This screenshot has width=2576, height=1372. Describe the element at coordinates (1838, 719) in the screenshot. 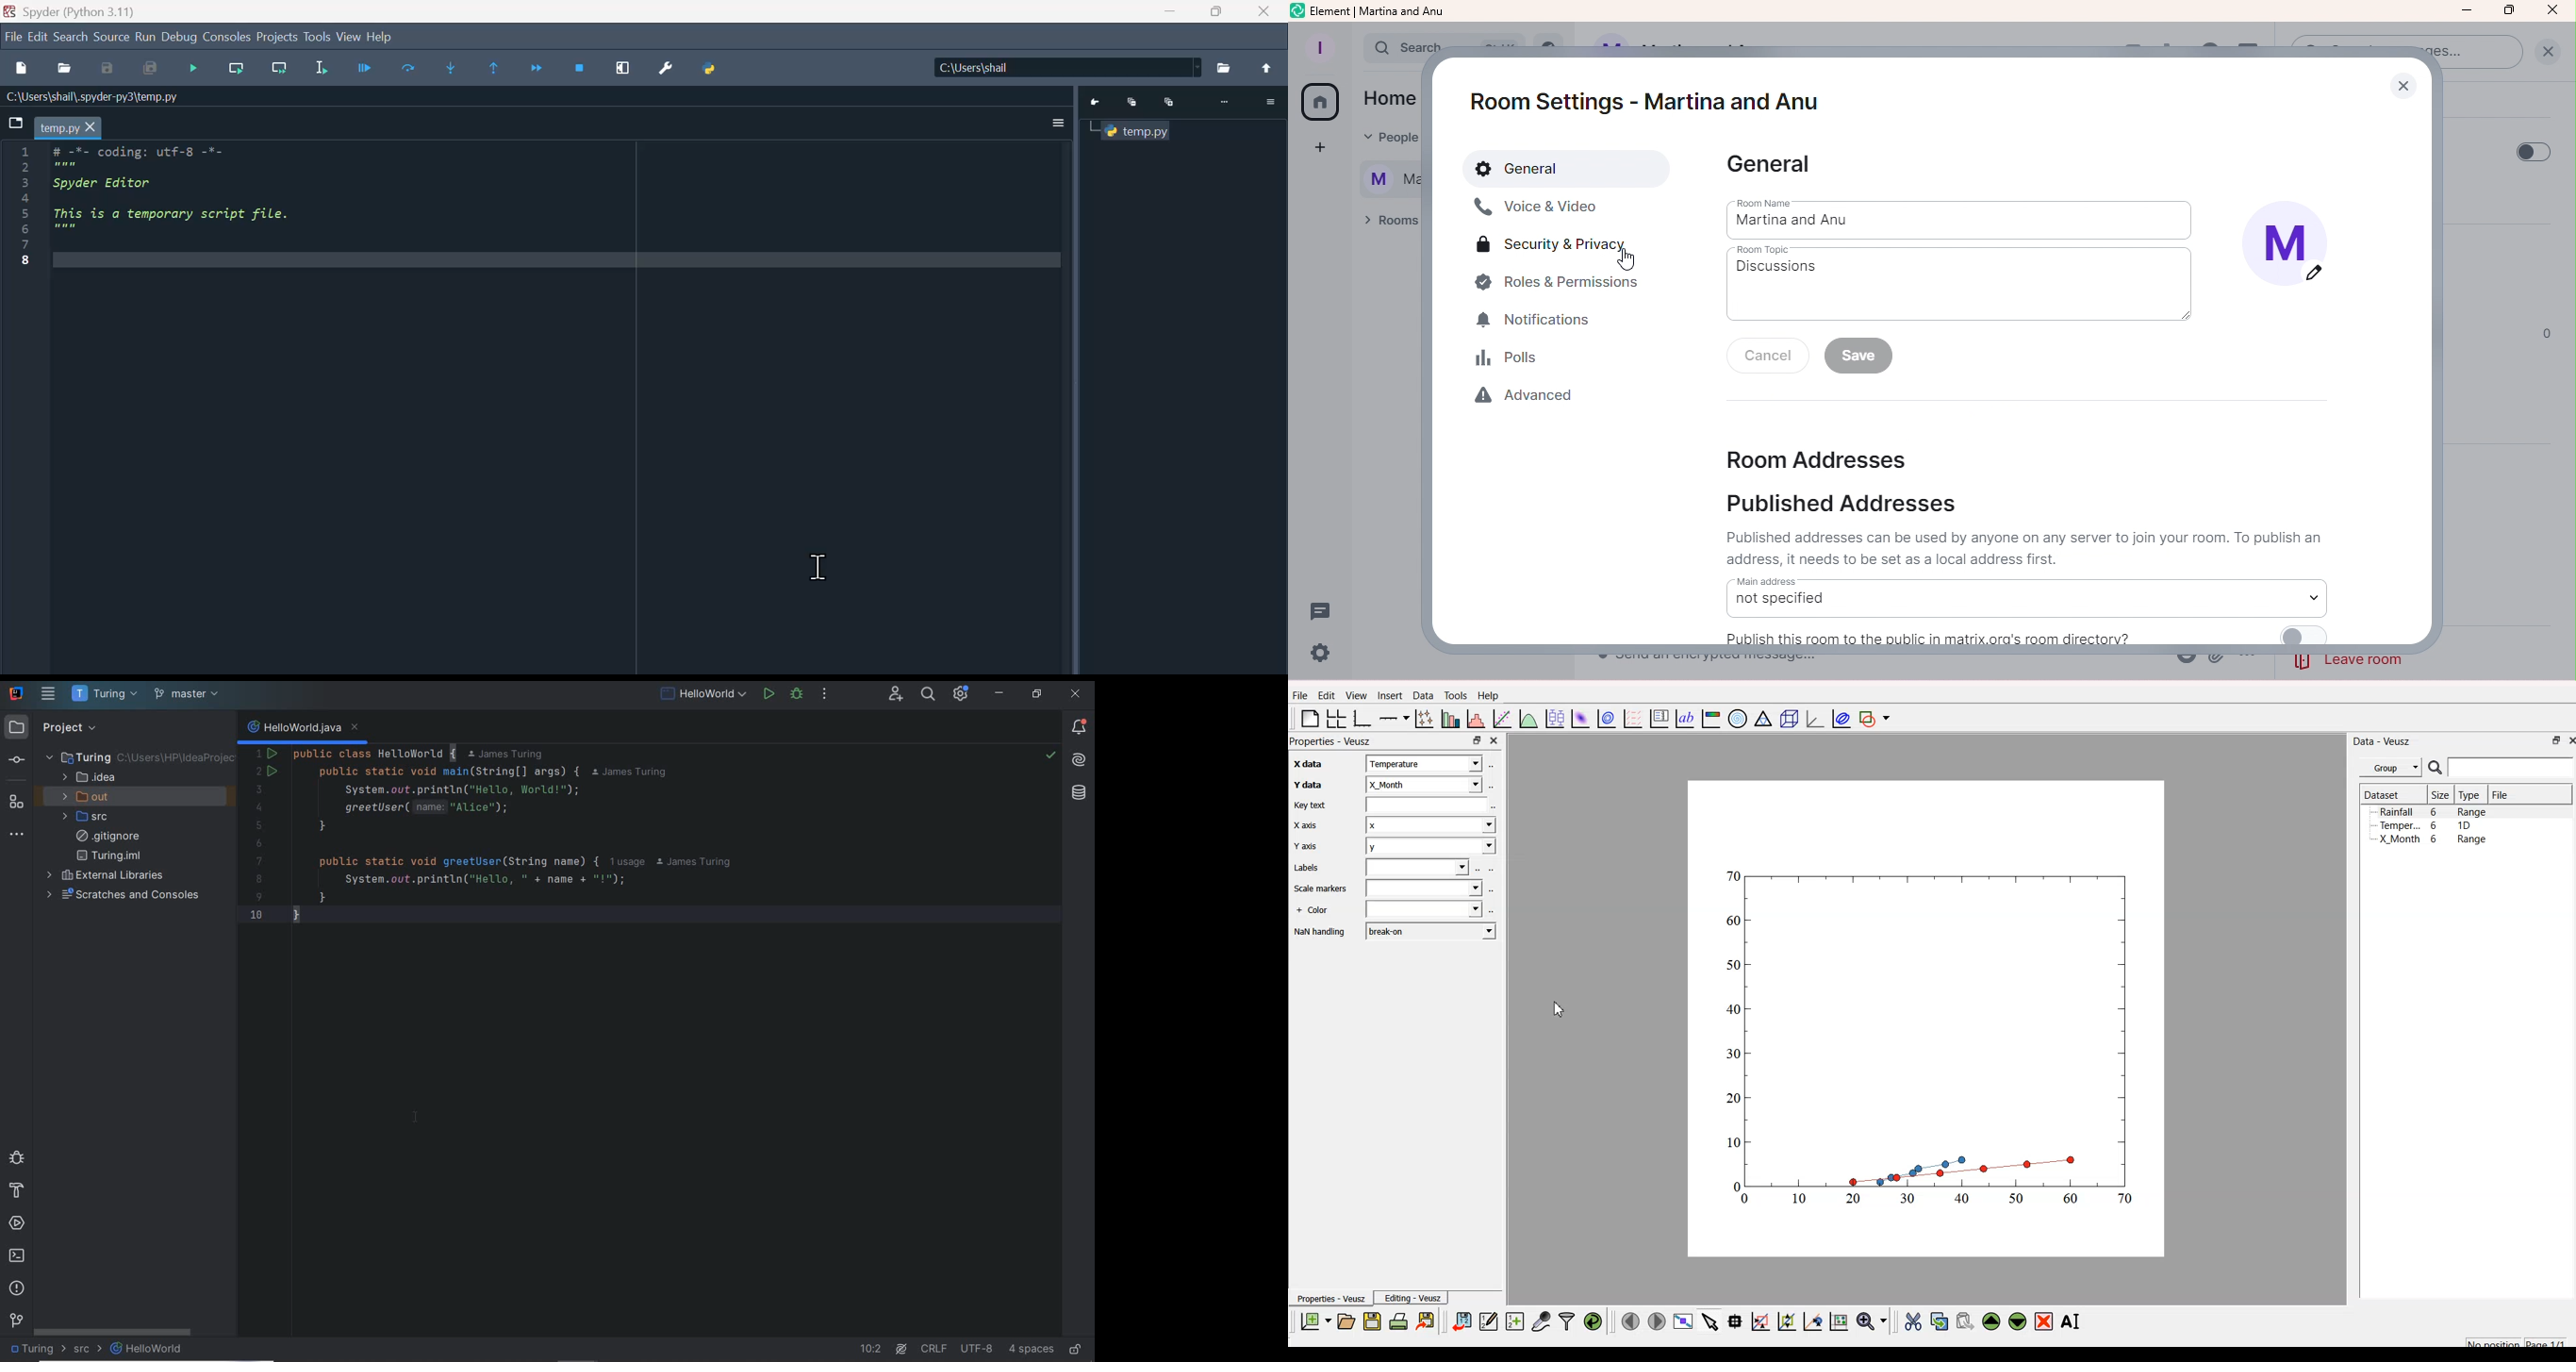

I see `plot covariance ellipses` at that location.